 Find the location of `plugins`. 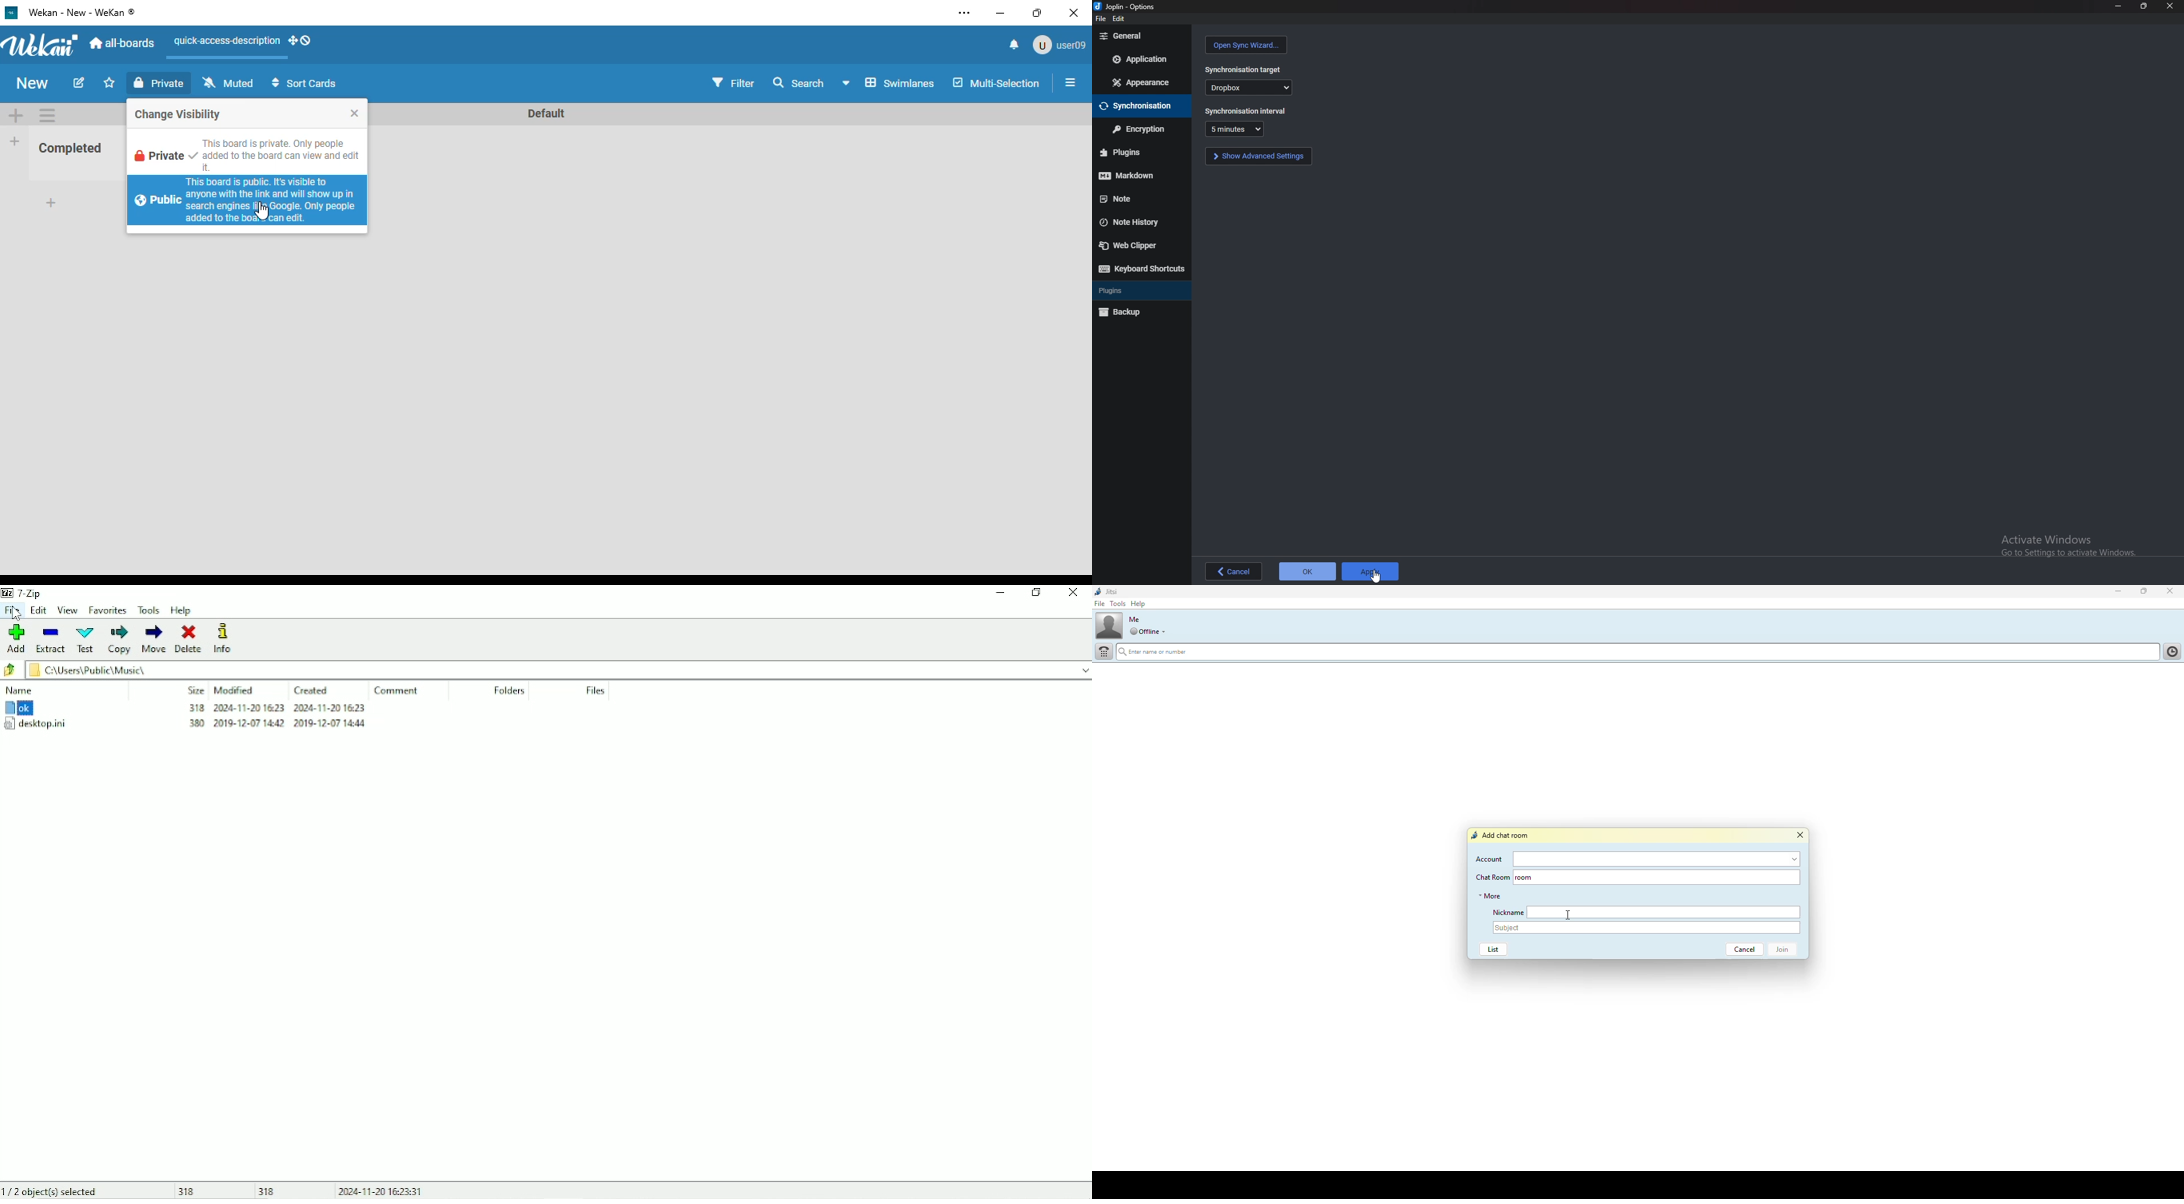

plugins is located at coordinates (1121, 292).